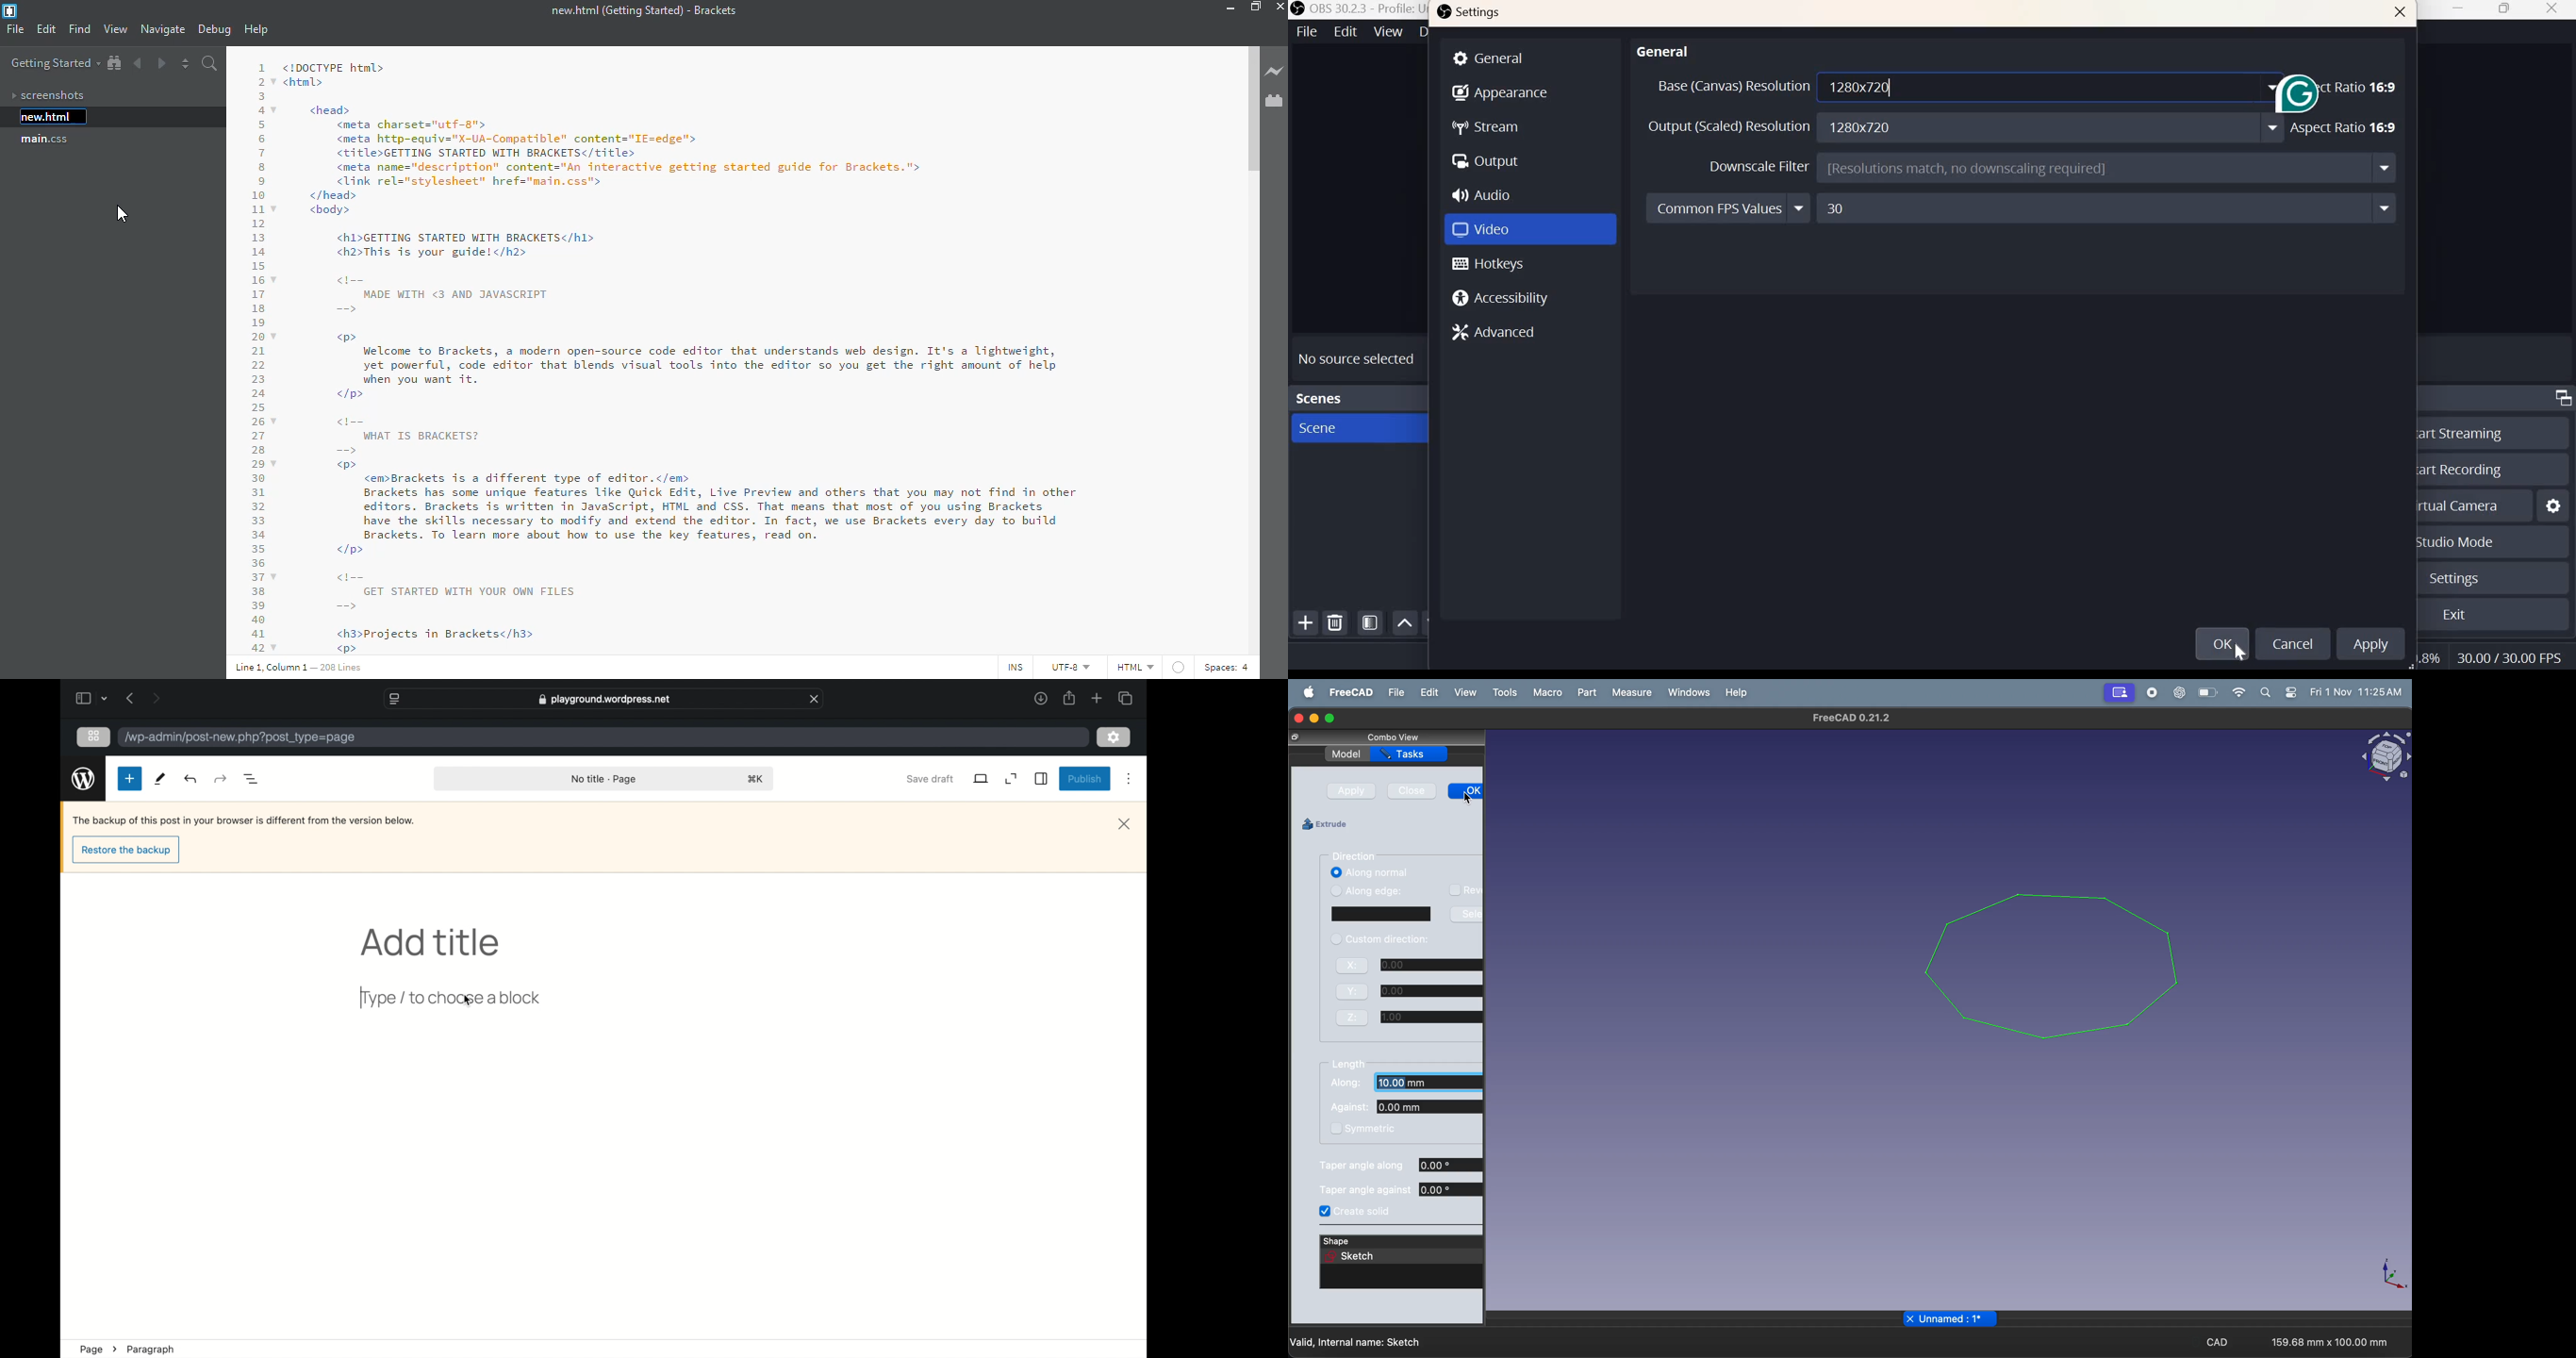 Image resolution: width=2576 pixels, height=1372 pixels. What do you see at coordinates (258, 30) in the screenshot?
I see `help` at bounding box center [258, 30].